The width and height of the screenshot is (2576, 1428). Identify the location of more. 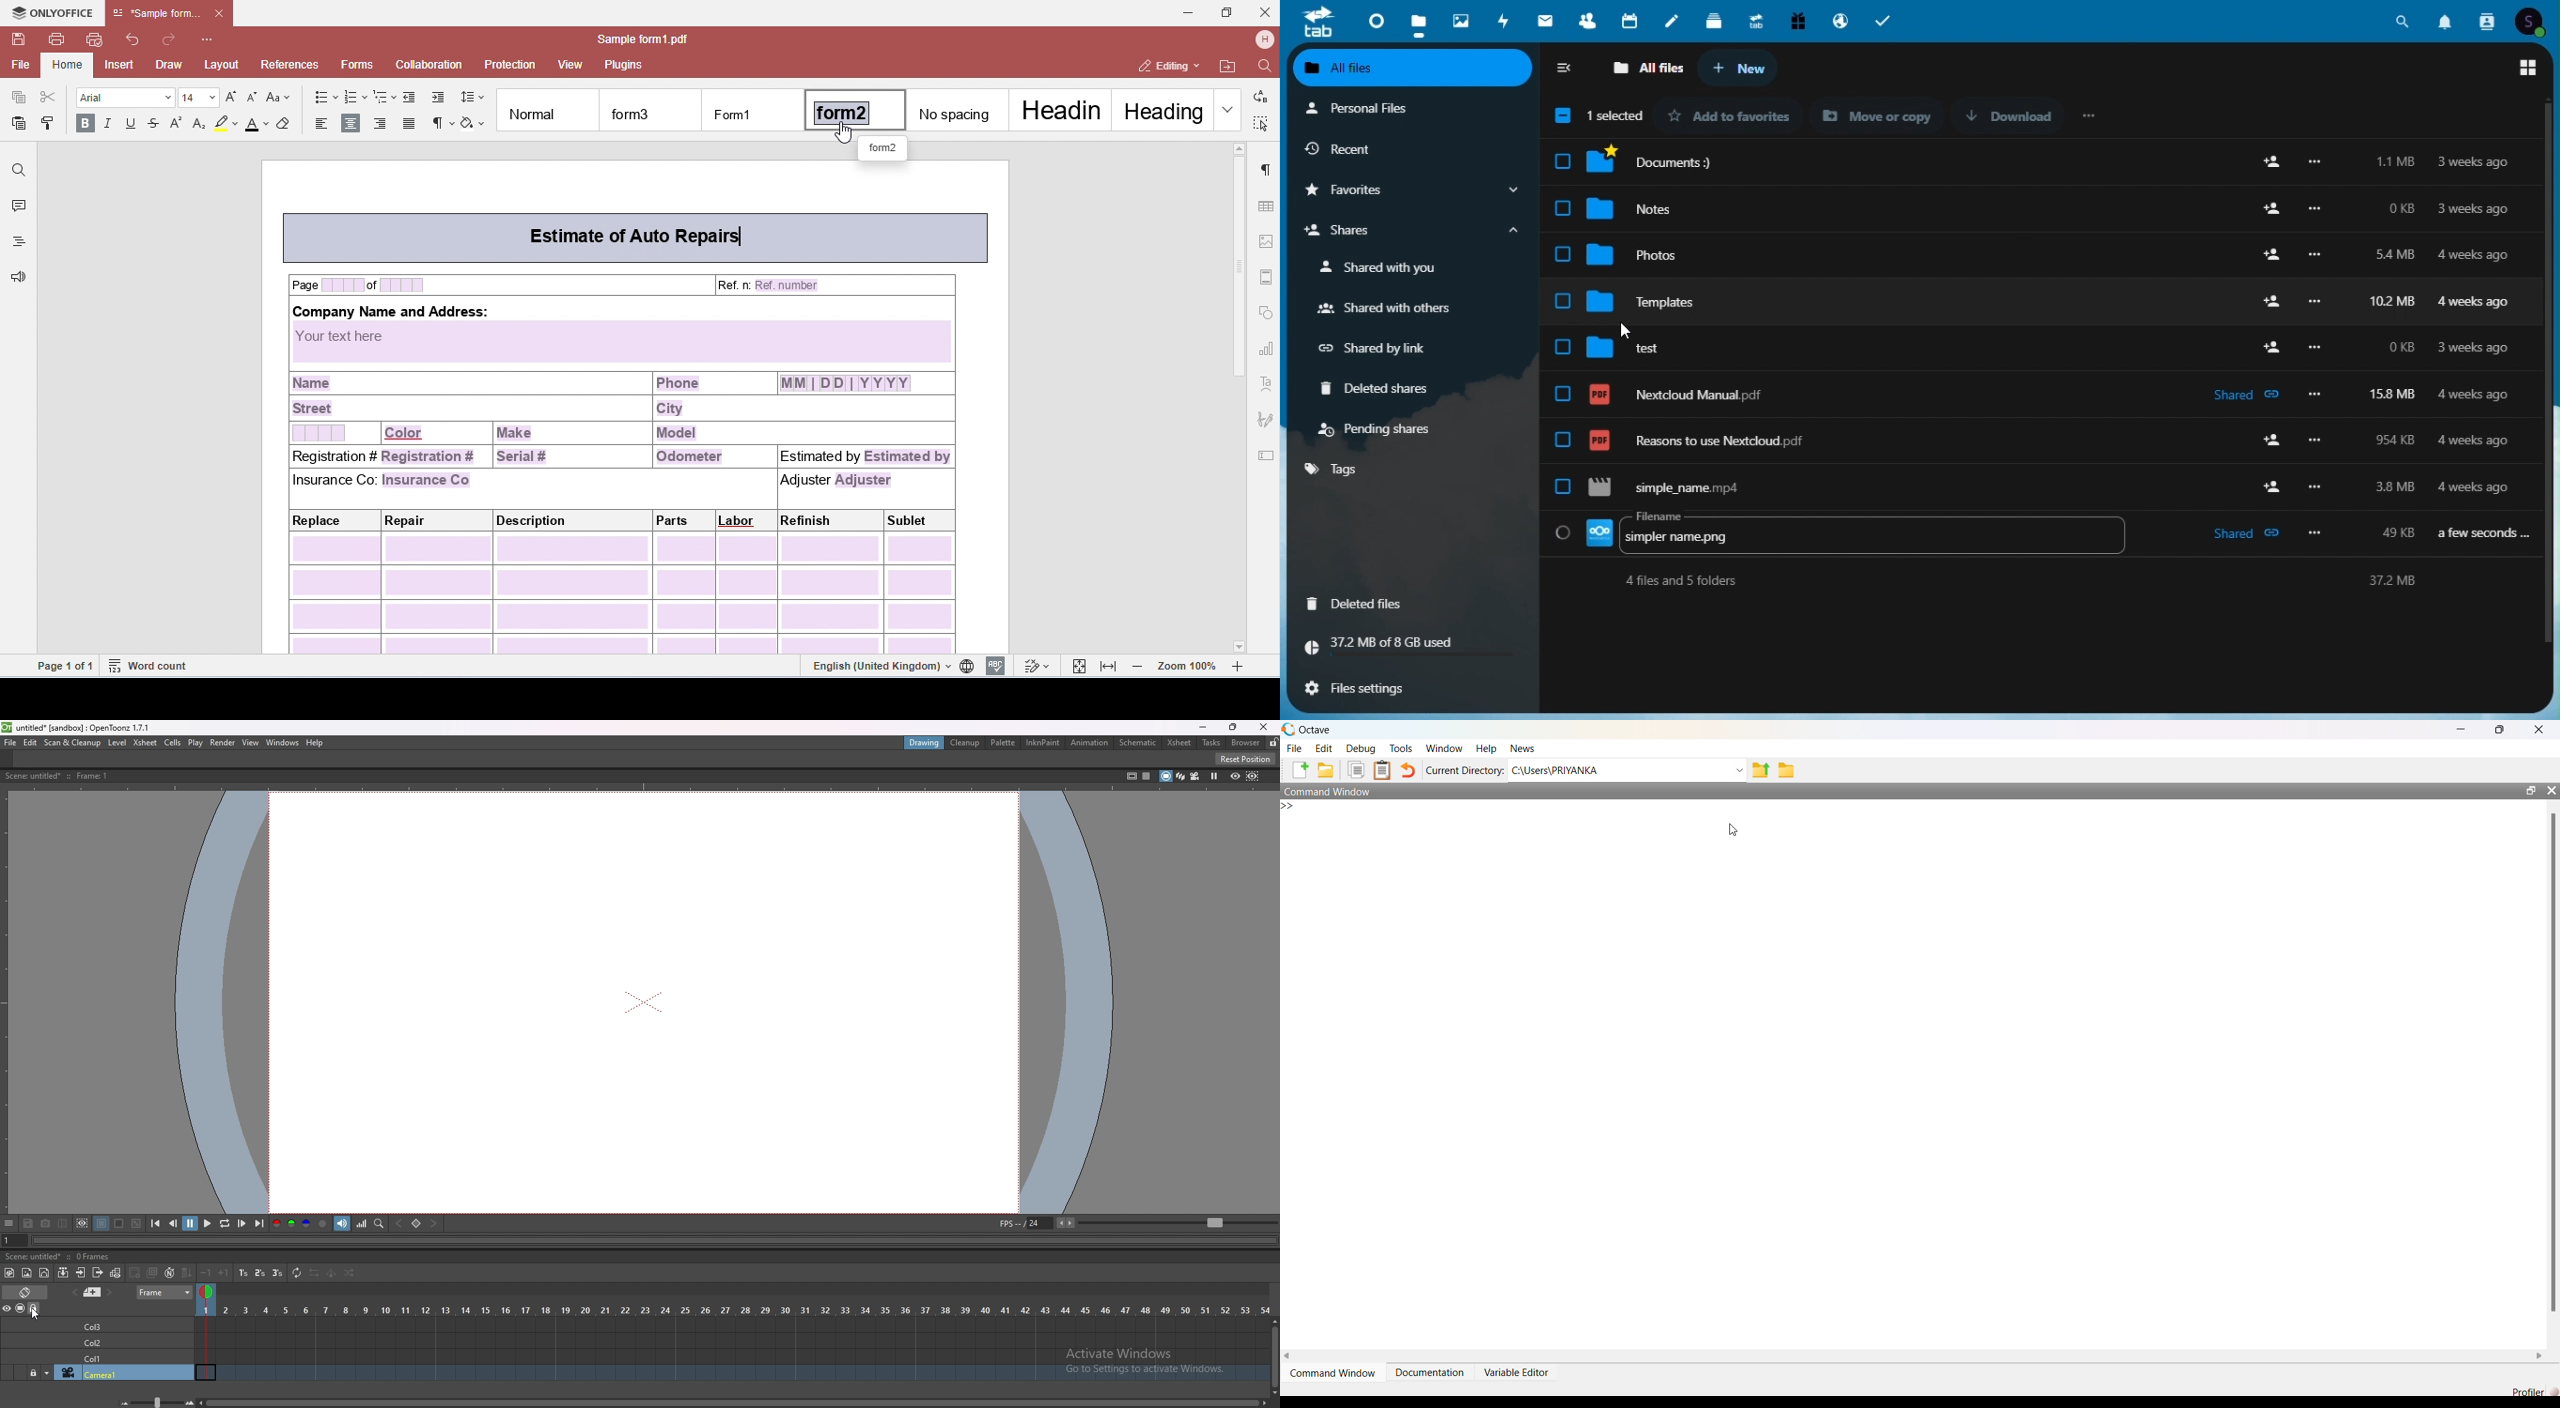
(2091, 114).